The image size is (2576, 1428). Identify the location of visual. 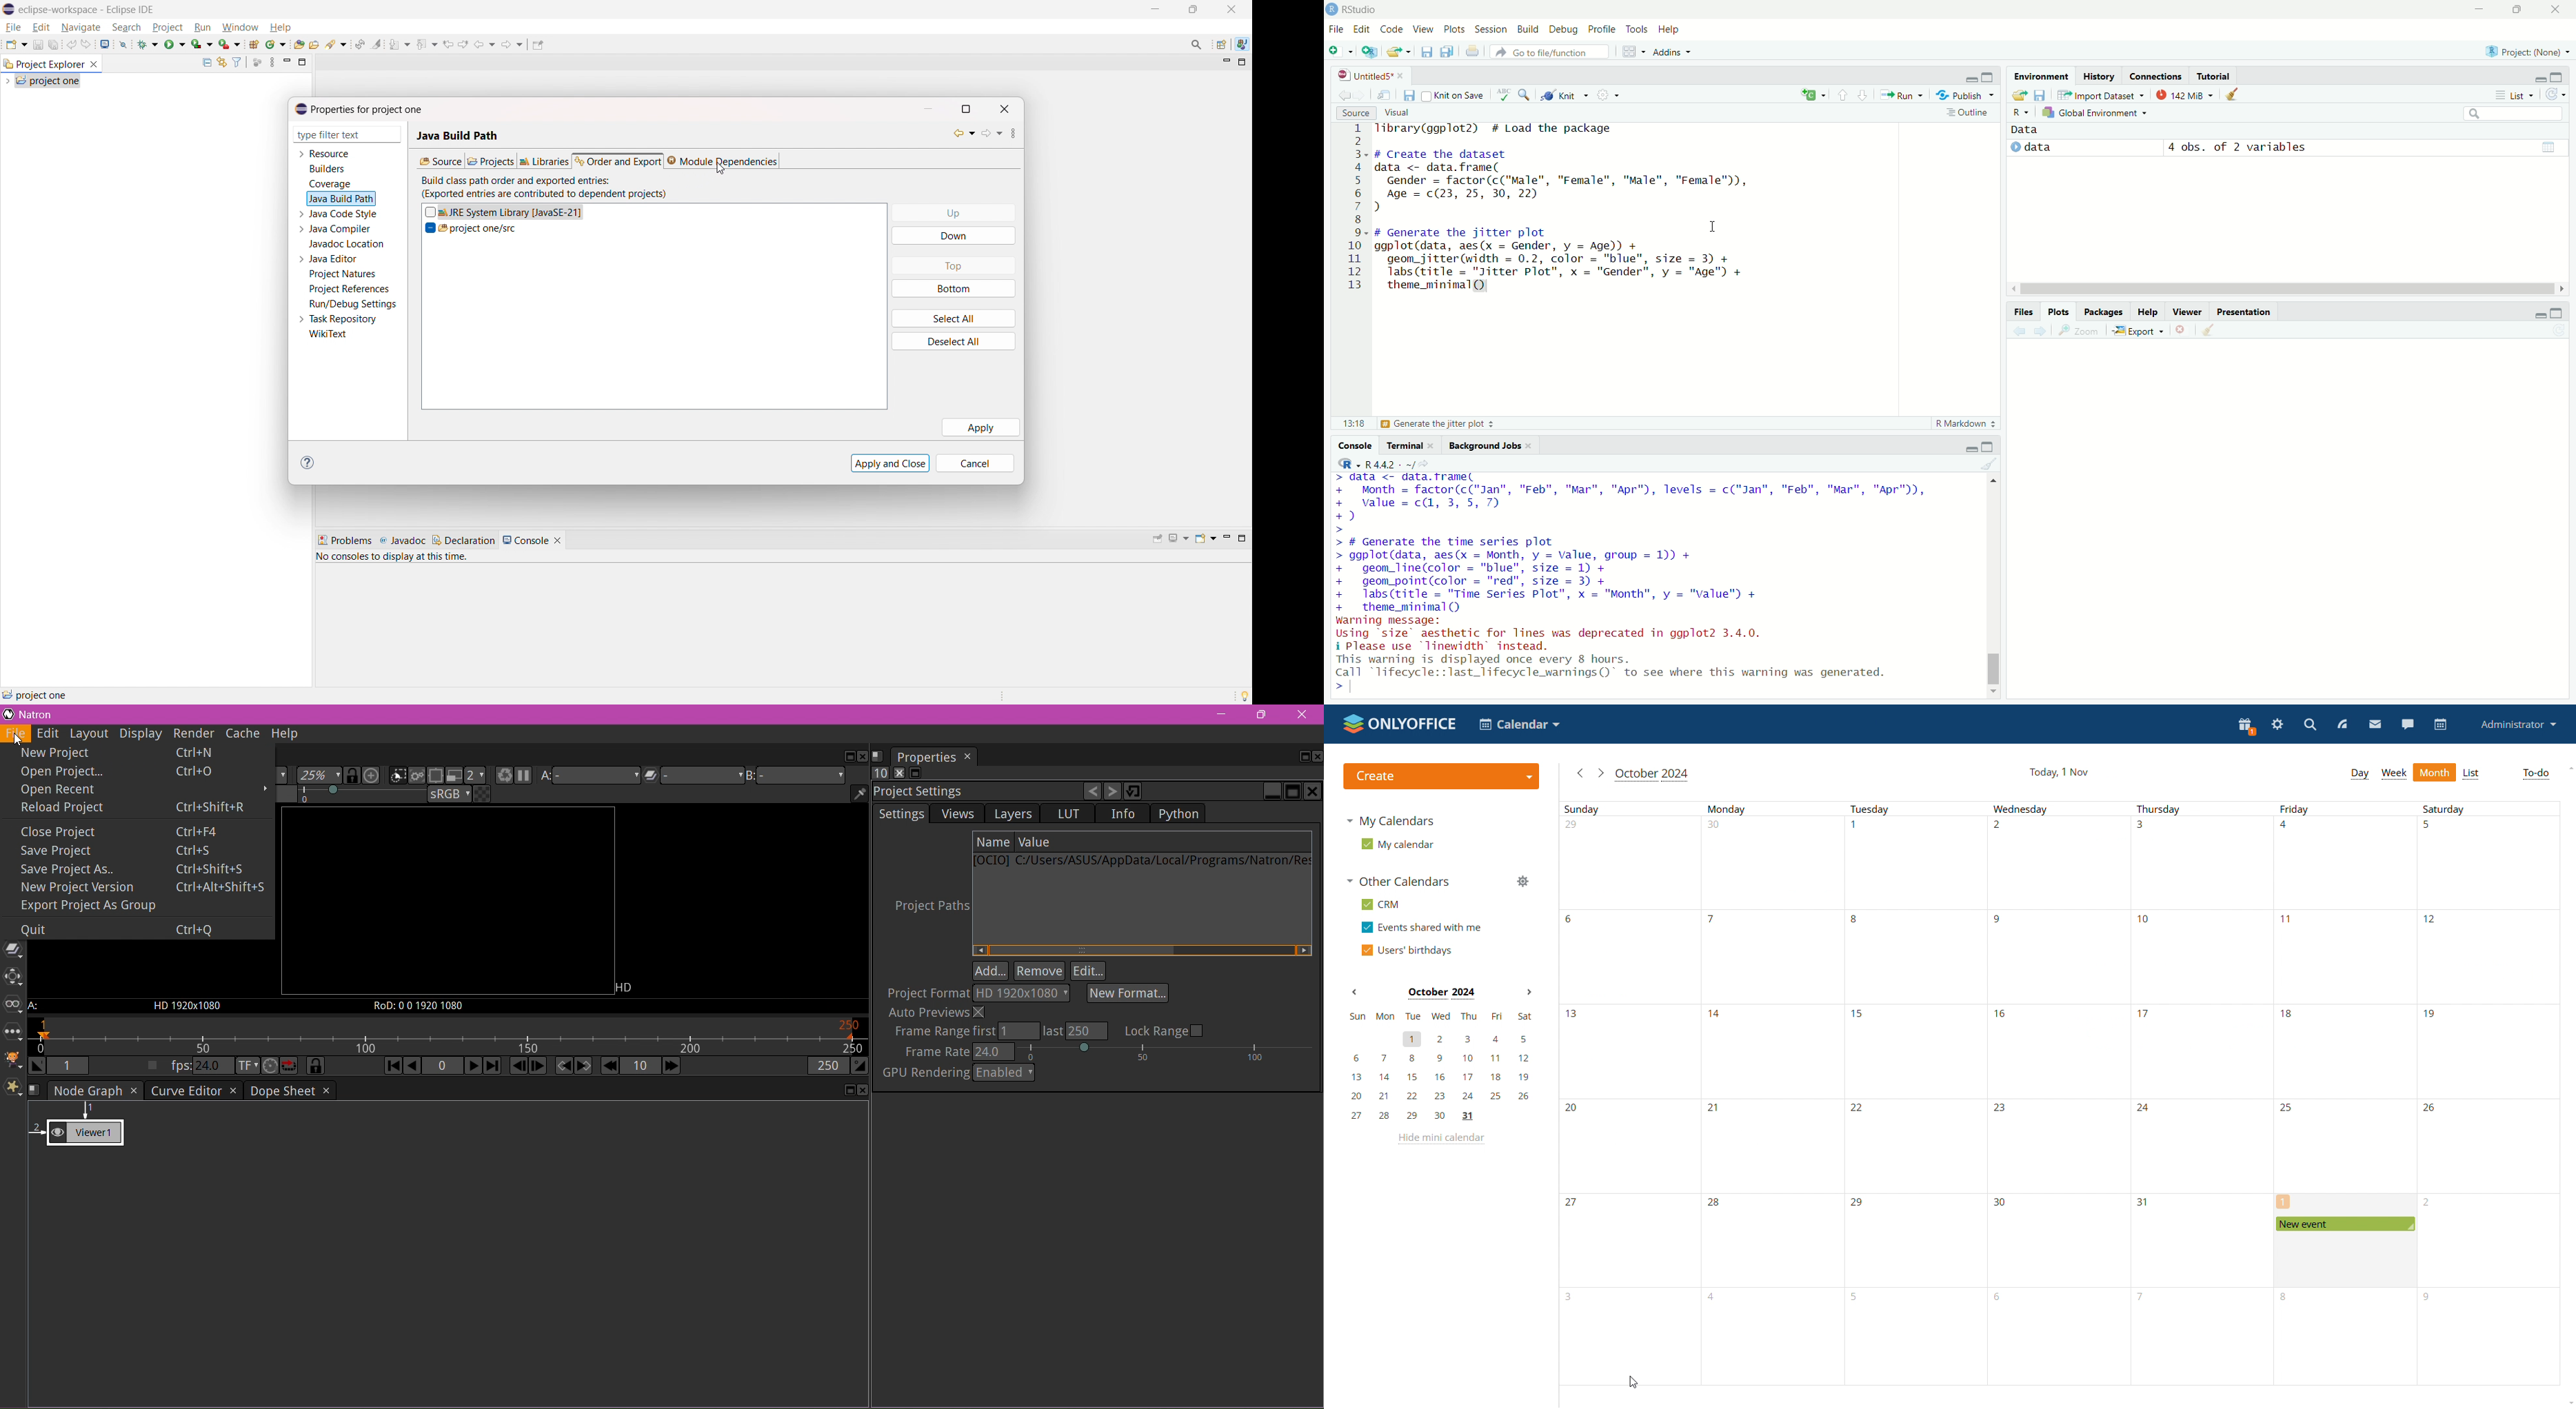
(1400, 114).